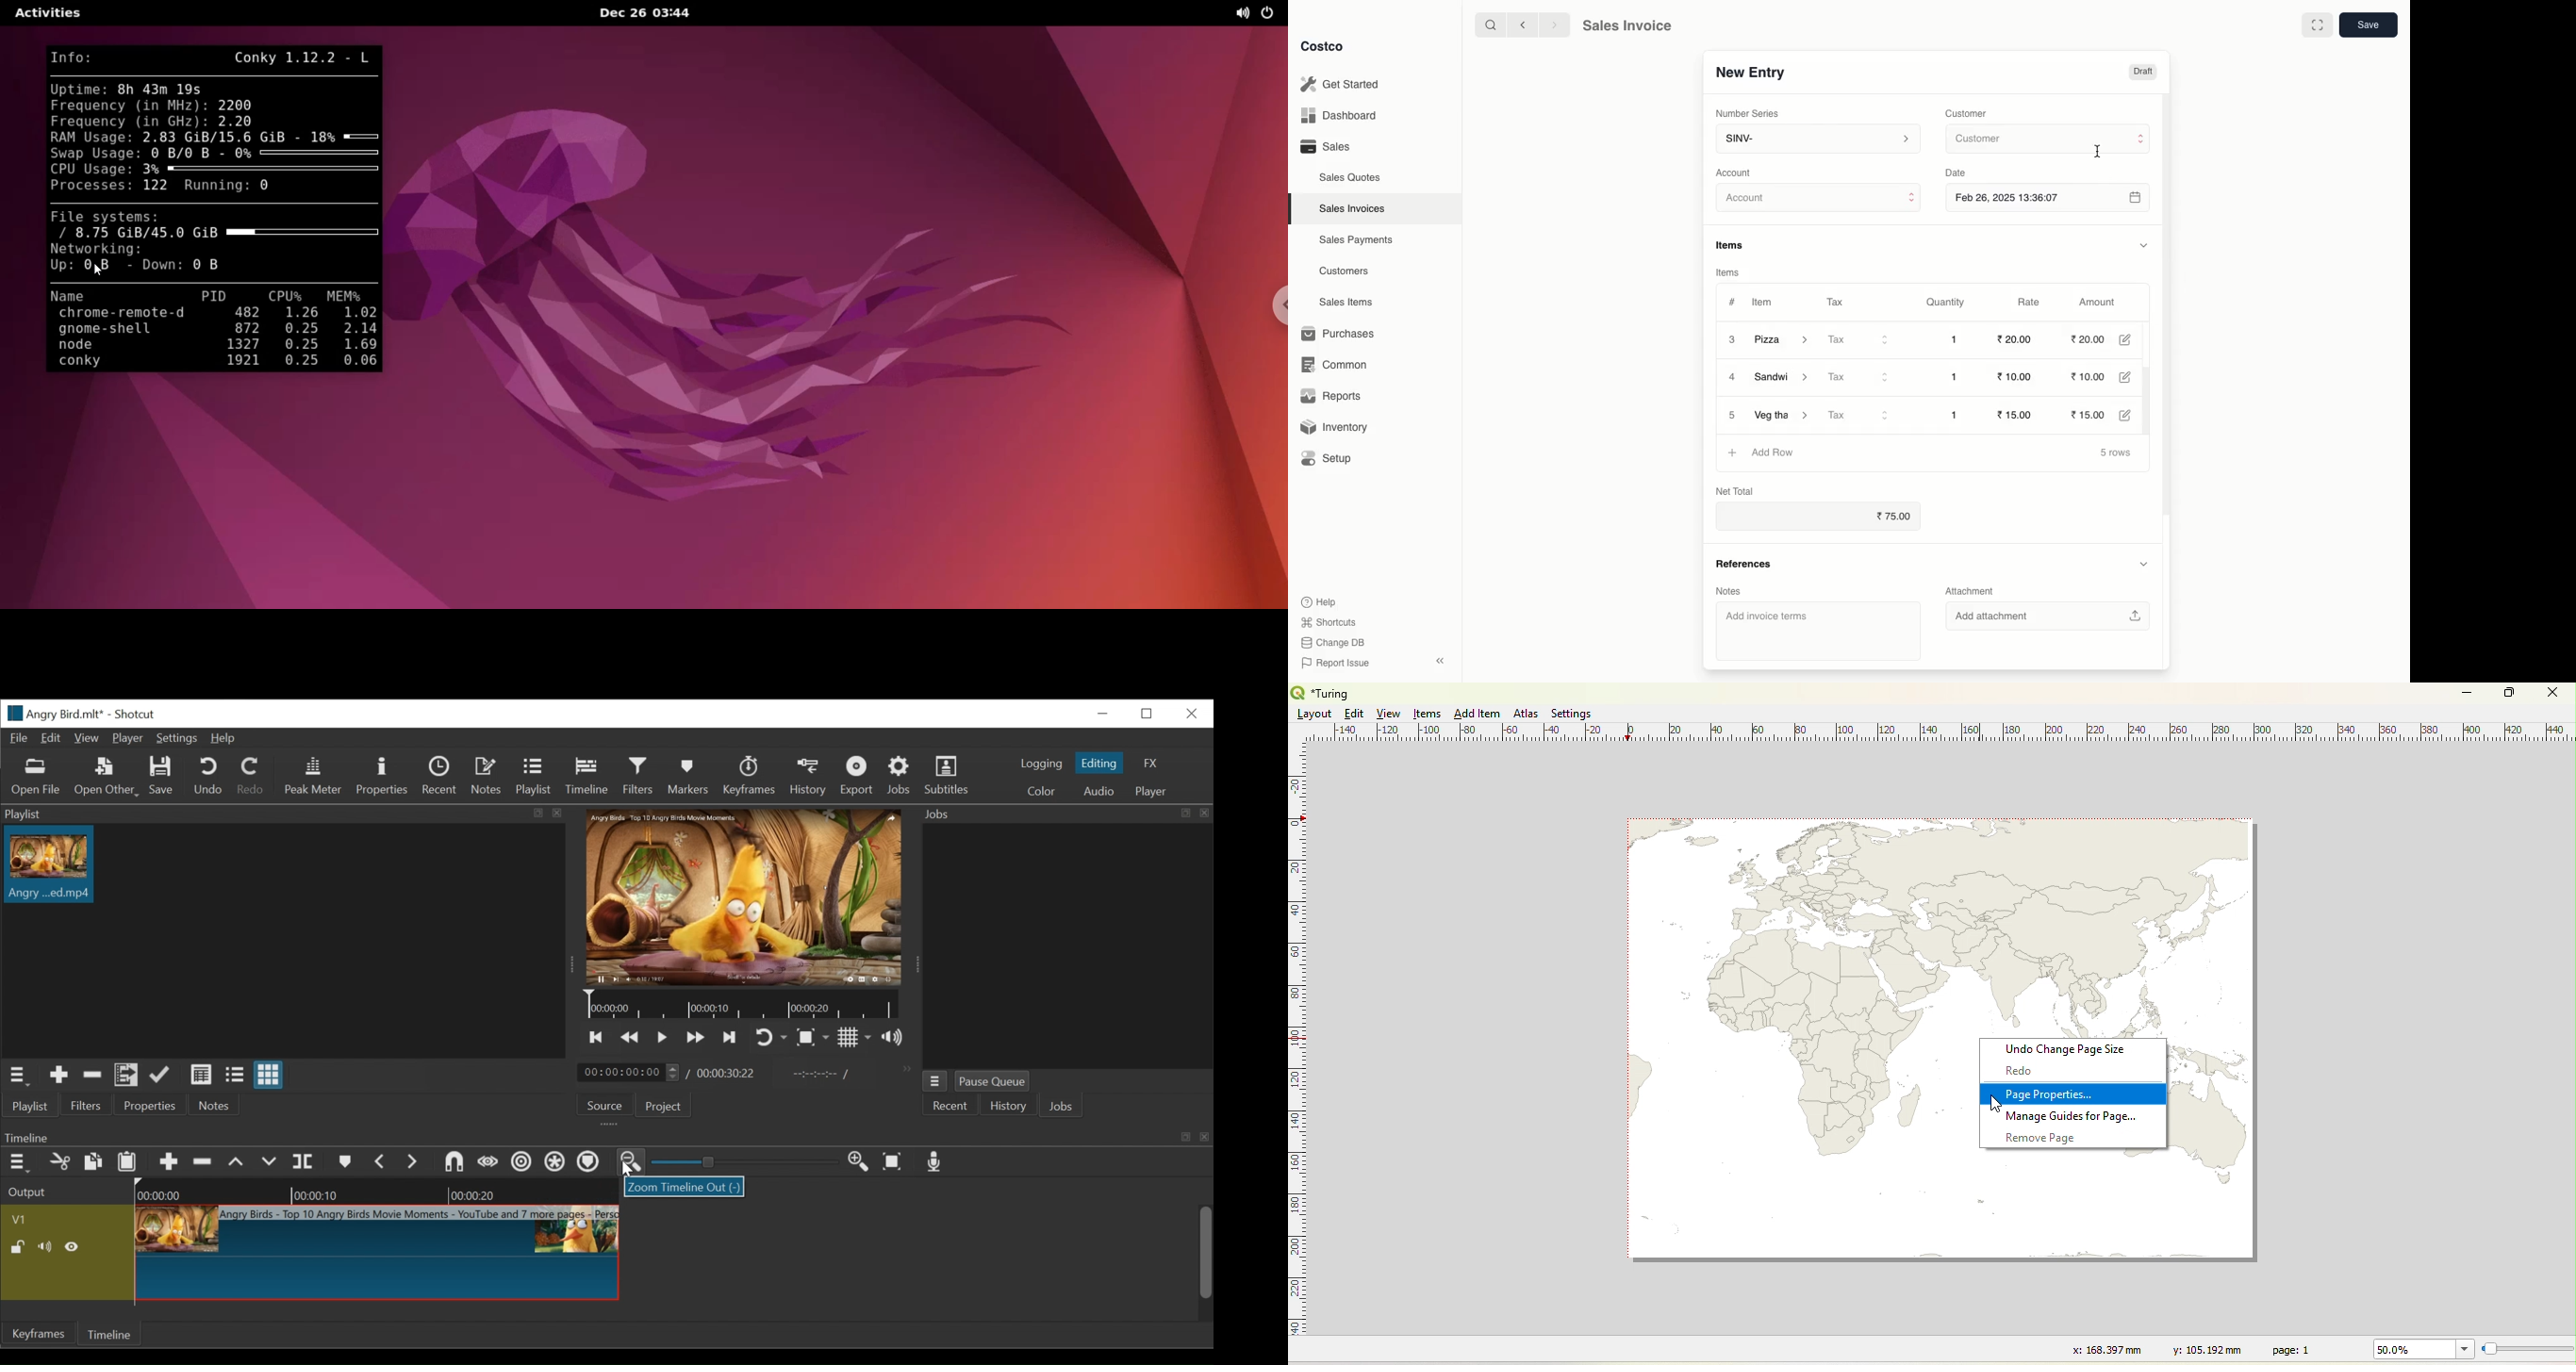  What do you see at coordinates (58, 1162) in the screenshot?
I see `Cut` at bounding box center [58, 1162].